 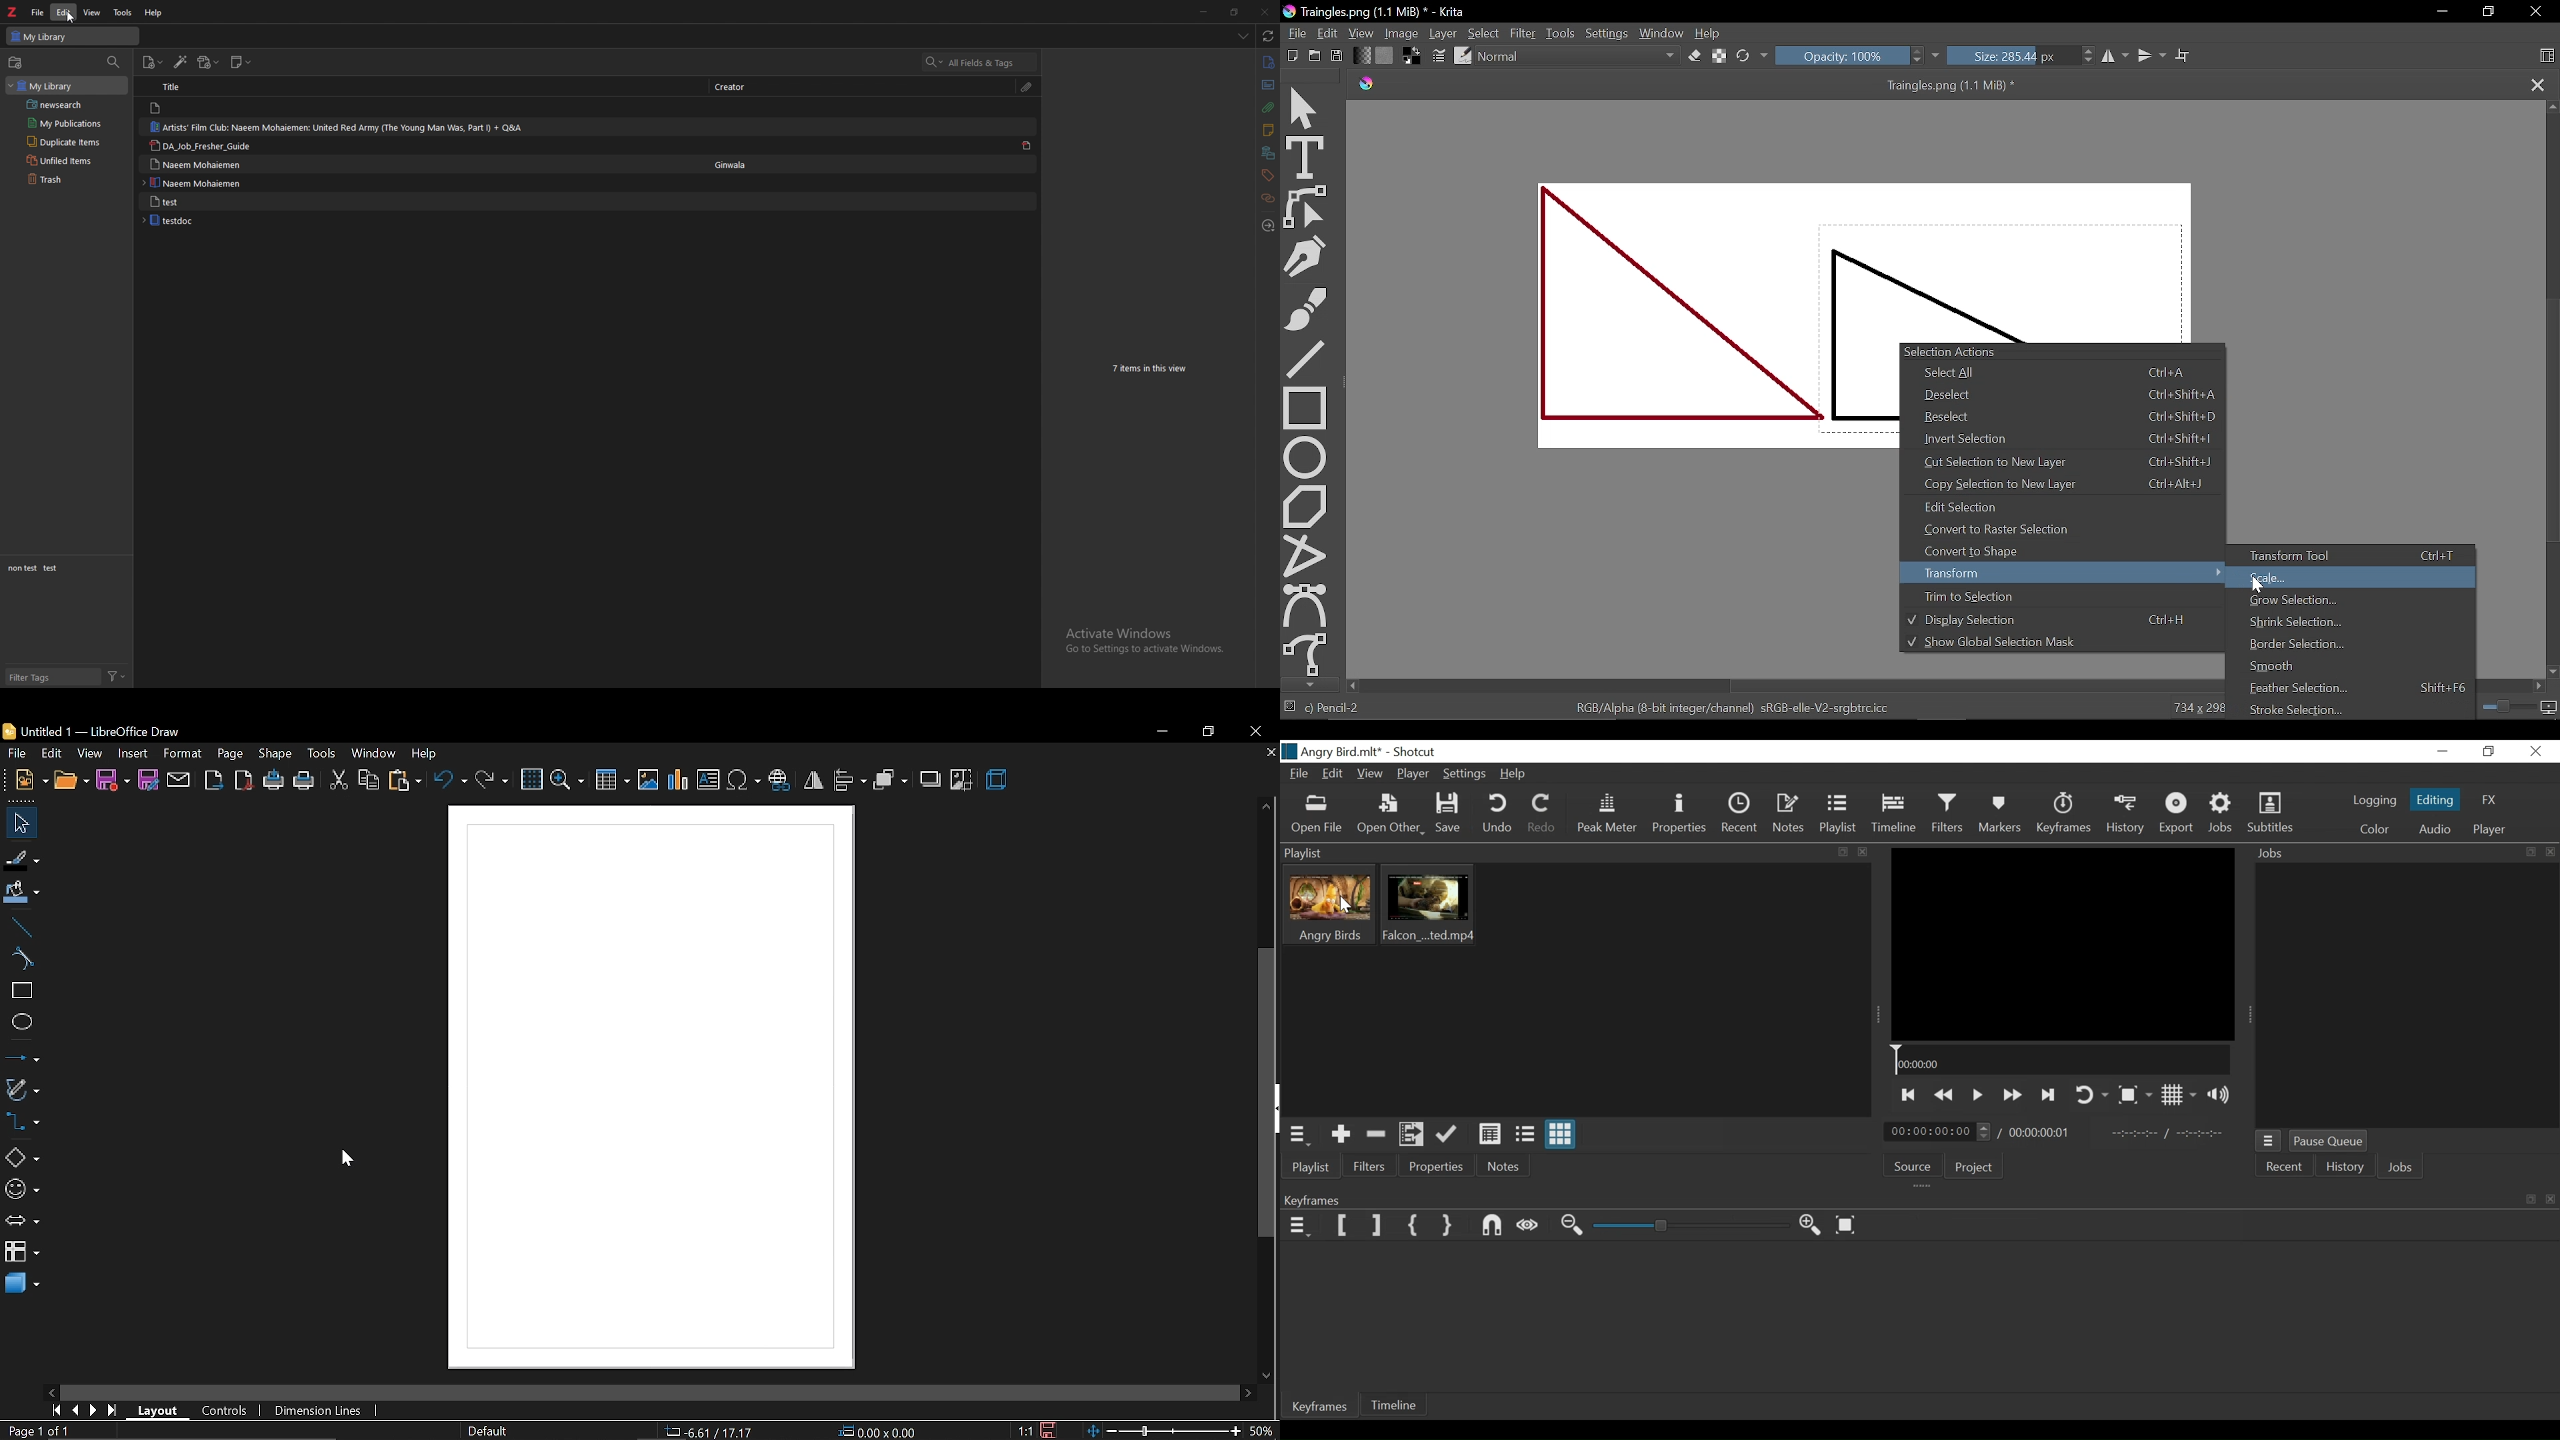 What do you see at coordinates (735, 165) in the screenshot?
I see `Ginwala` at bounding box center [735, 165].